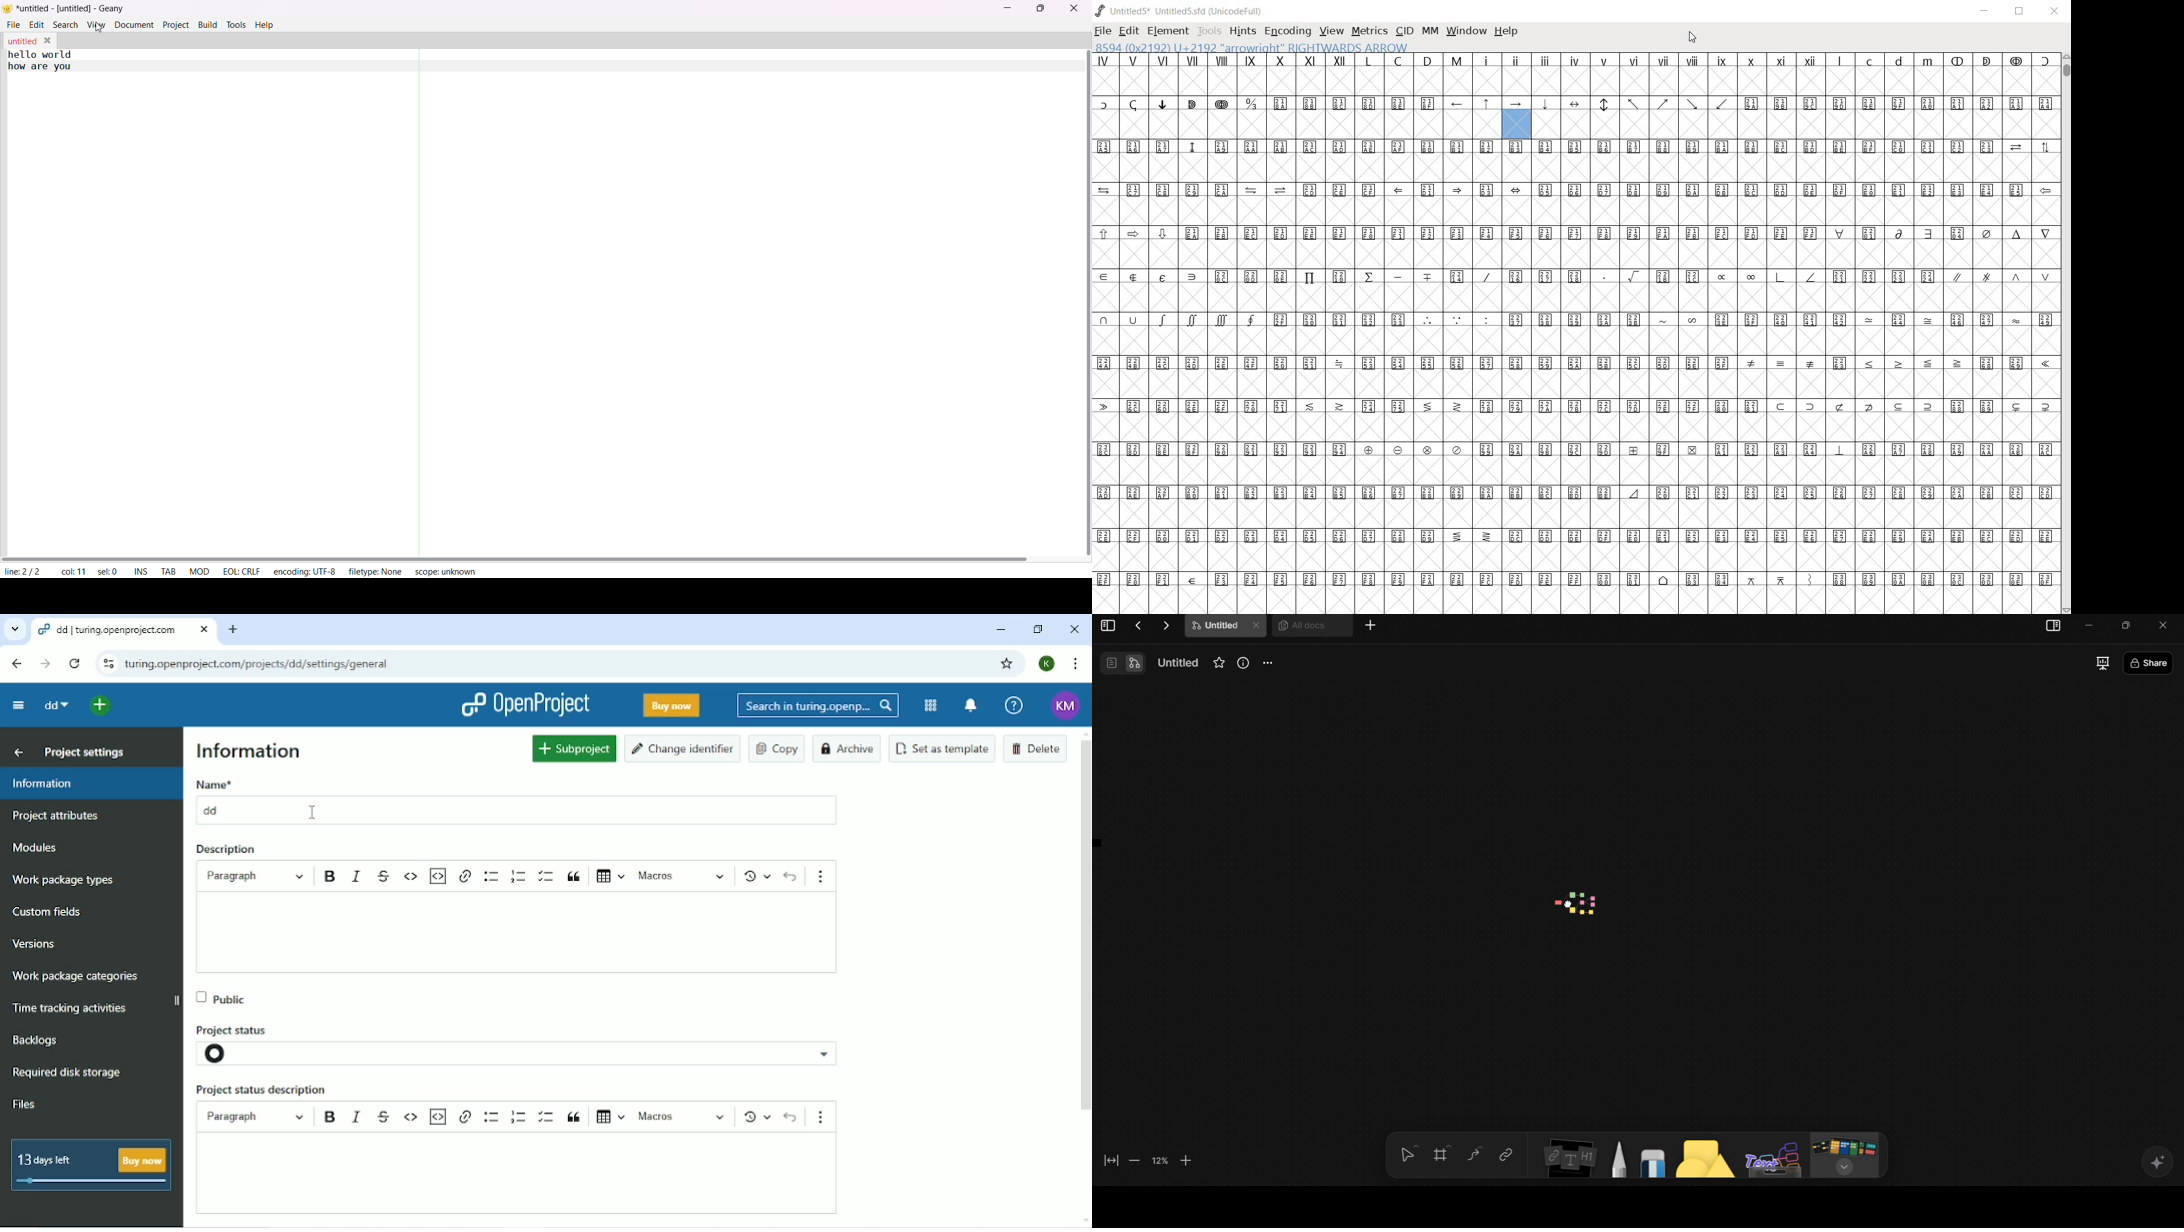 This screenshot has width=2184, height=1232. I want to click on build, so click(206, 24).